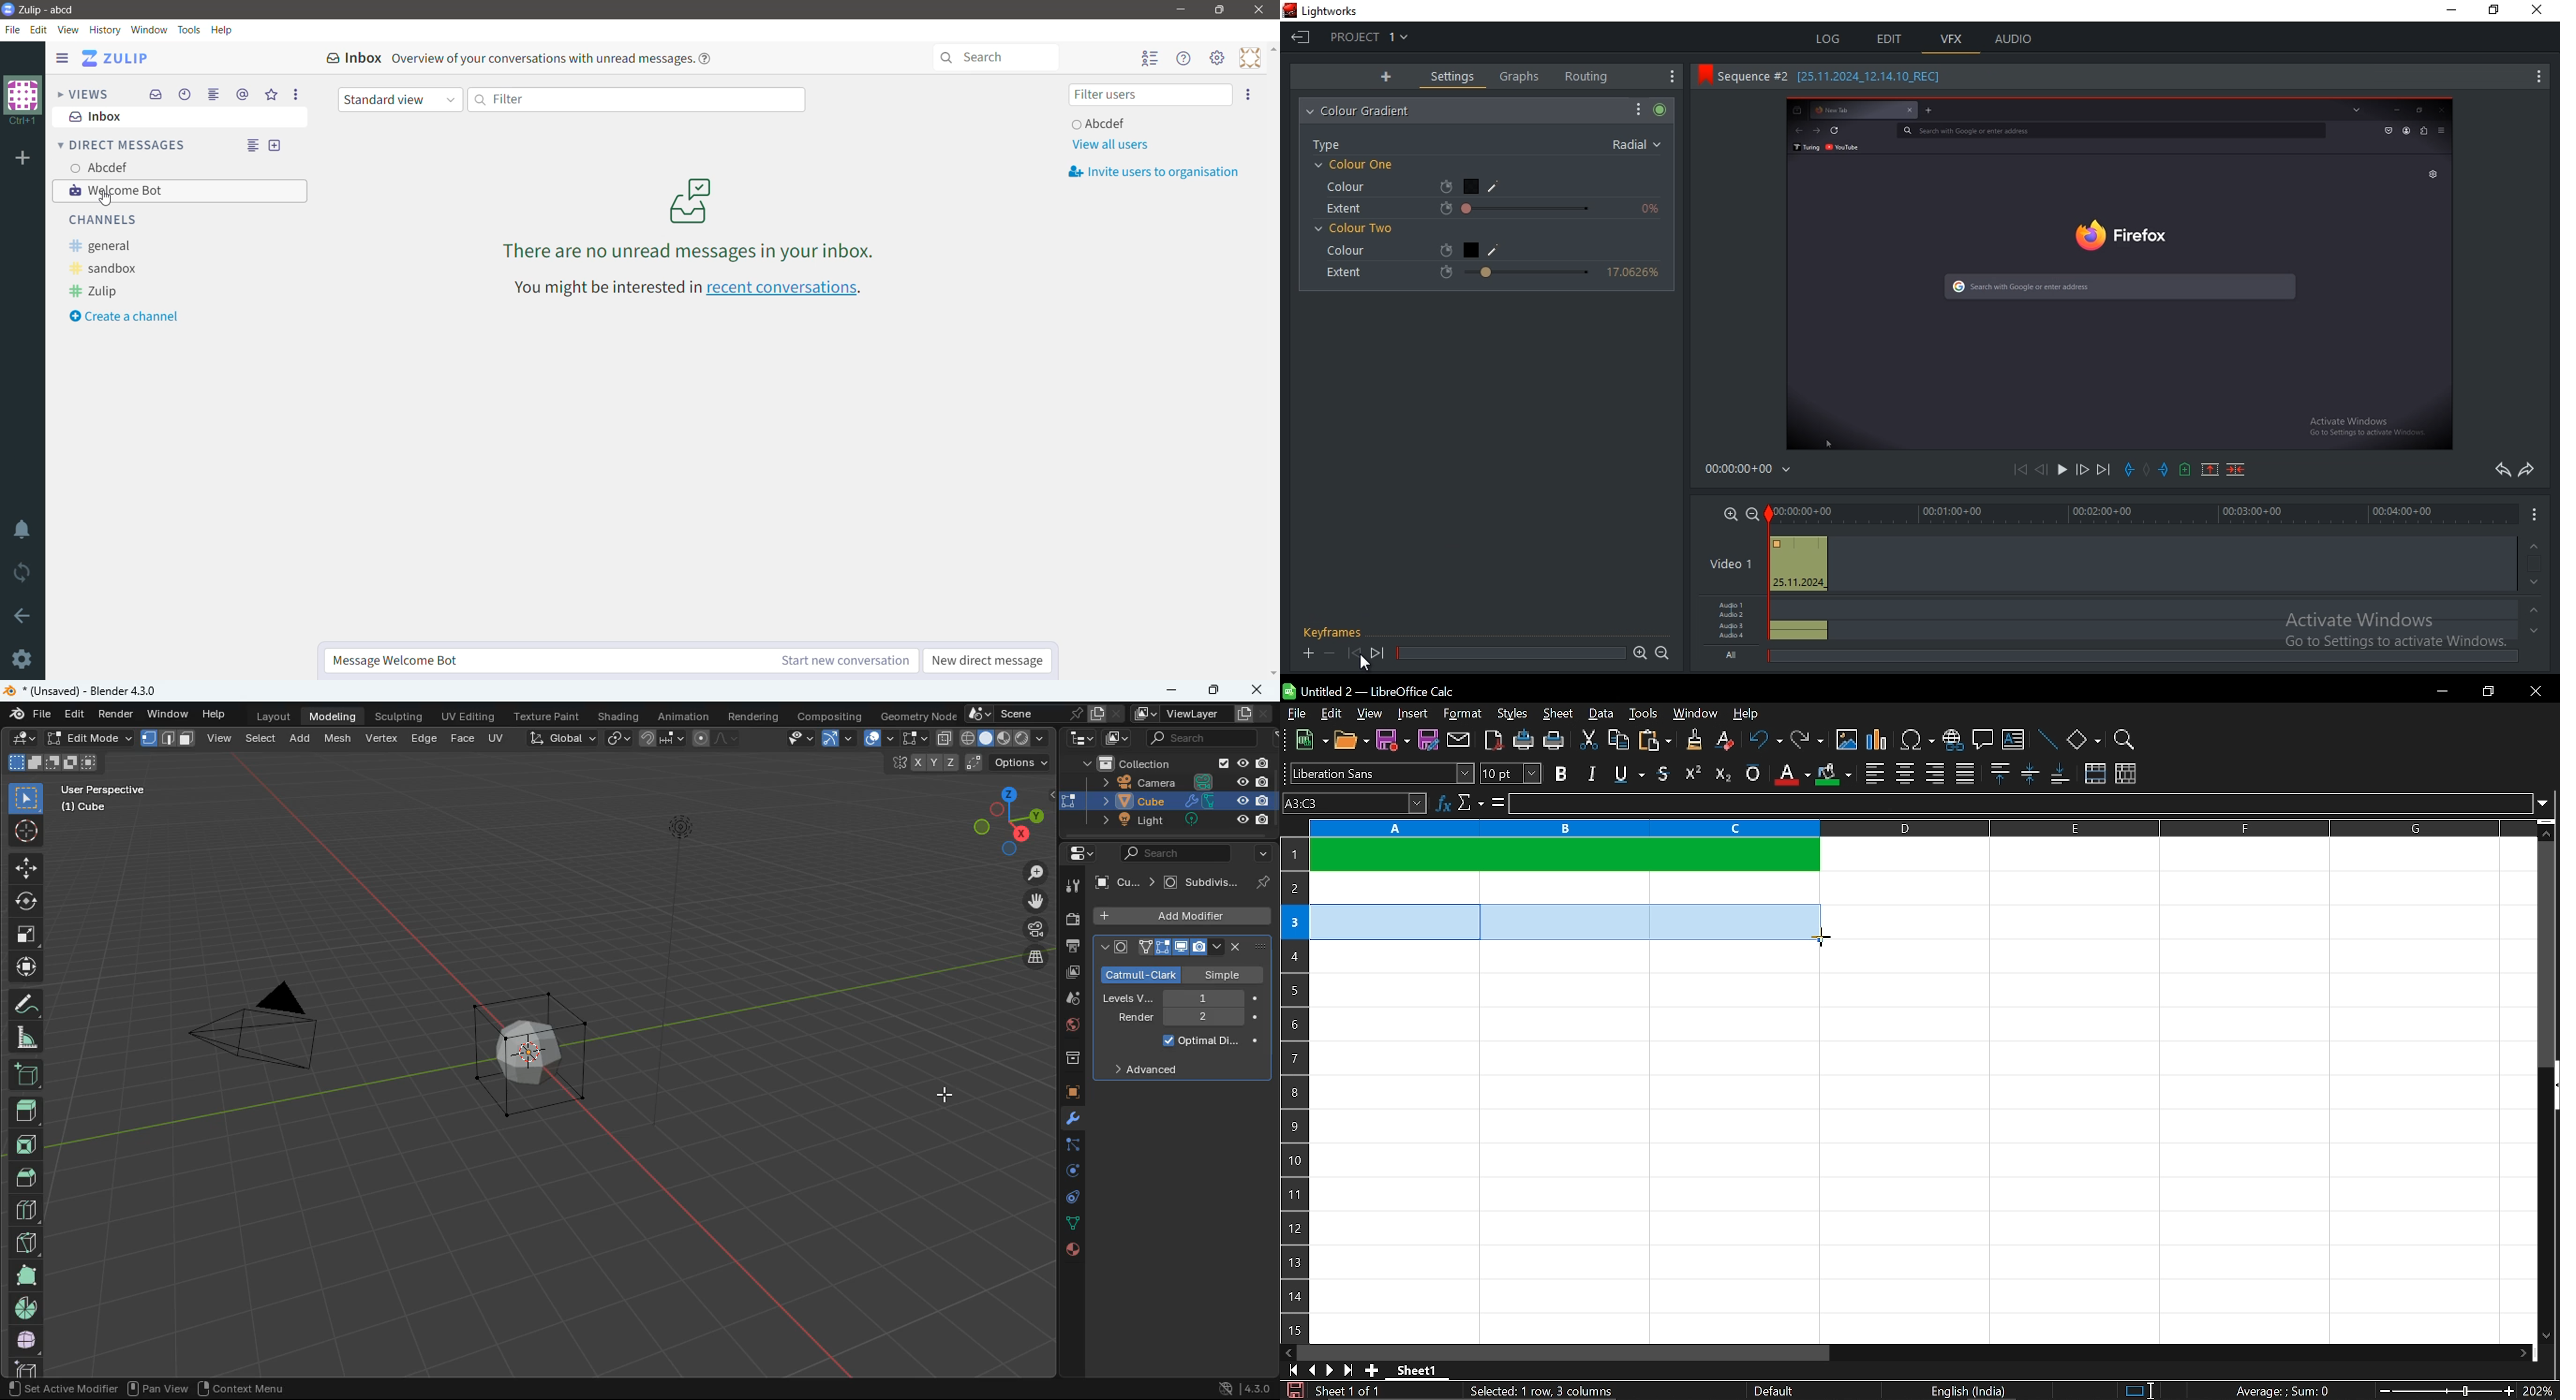  Describe the element at coordinates (80, 689) in the screenshot. I see `blender` at that location.